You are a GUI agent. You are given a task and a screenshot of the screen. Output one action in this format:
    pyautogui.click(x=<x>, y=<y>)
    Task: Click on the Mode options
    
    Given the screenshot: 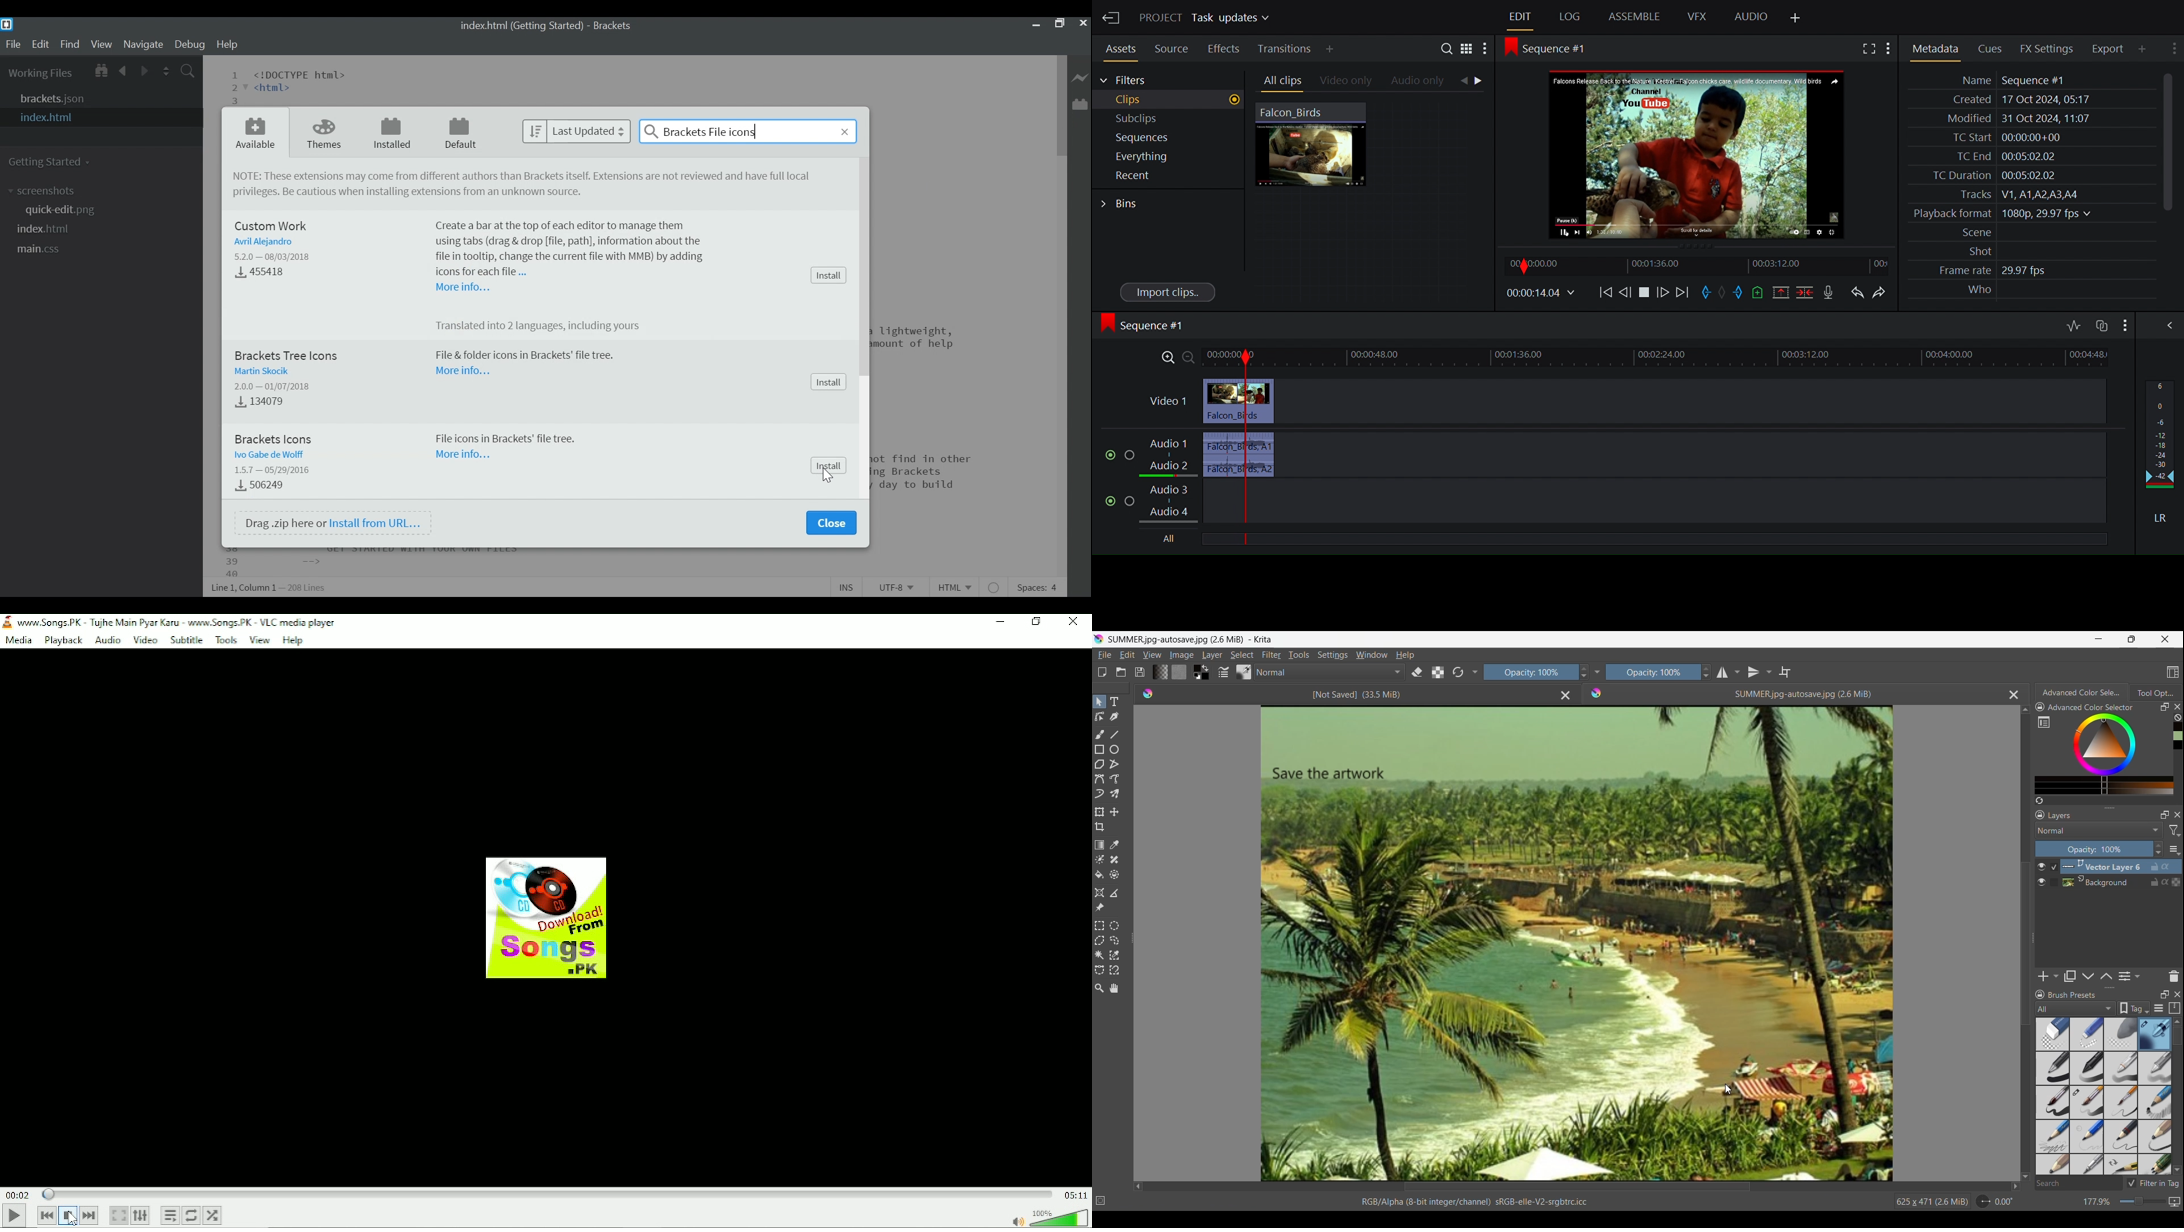 What is the action you would take?
    pyautogui.click(x=1330, y=672)
    